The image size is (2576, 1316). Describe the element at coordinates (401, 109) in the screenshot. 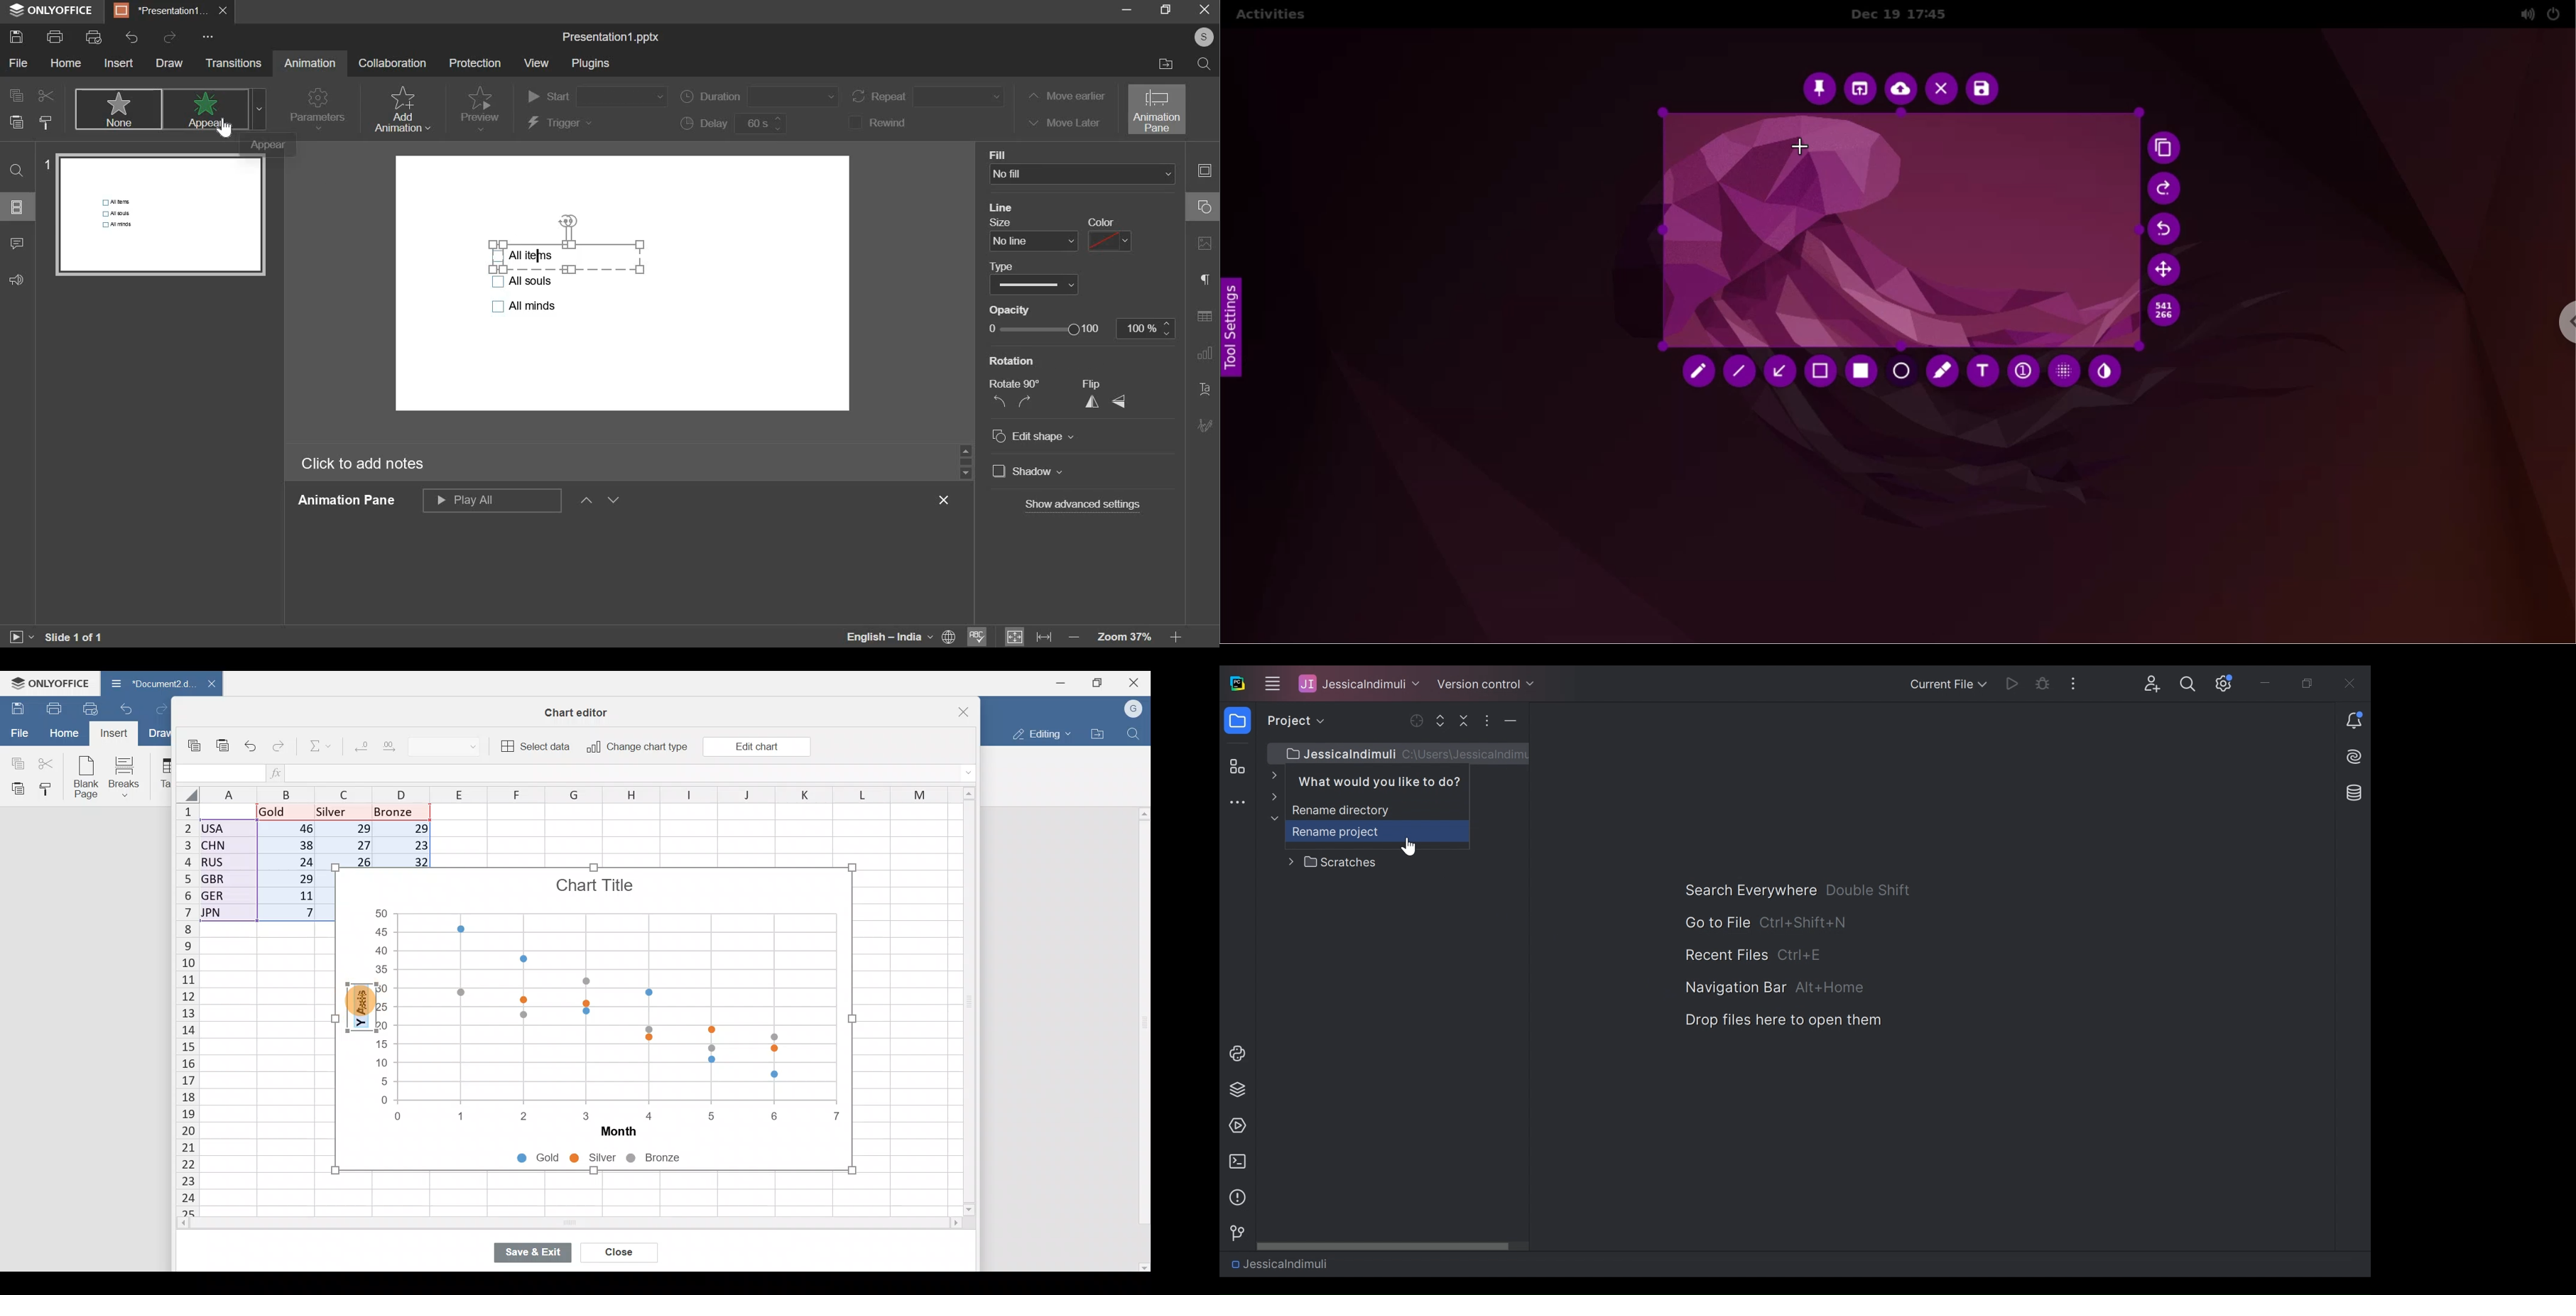

I see `add animation` at that location.